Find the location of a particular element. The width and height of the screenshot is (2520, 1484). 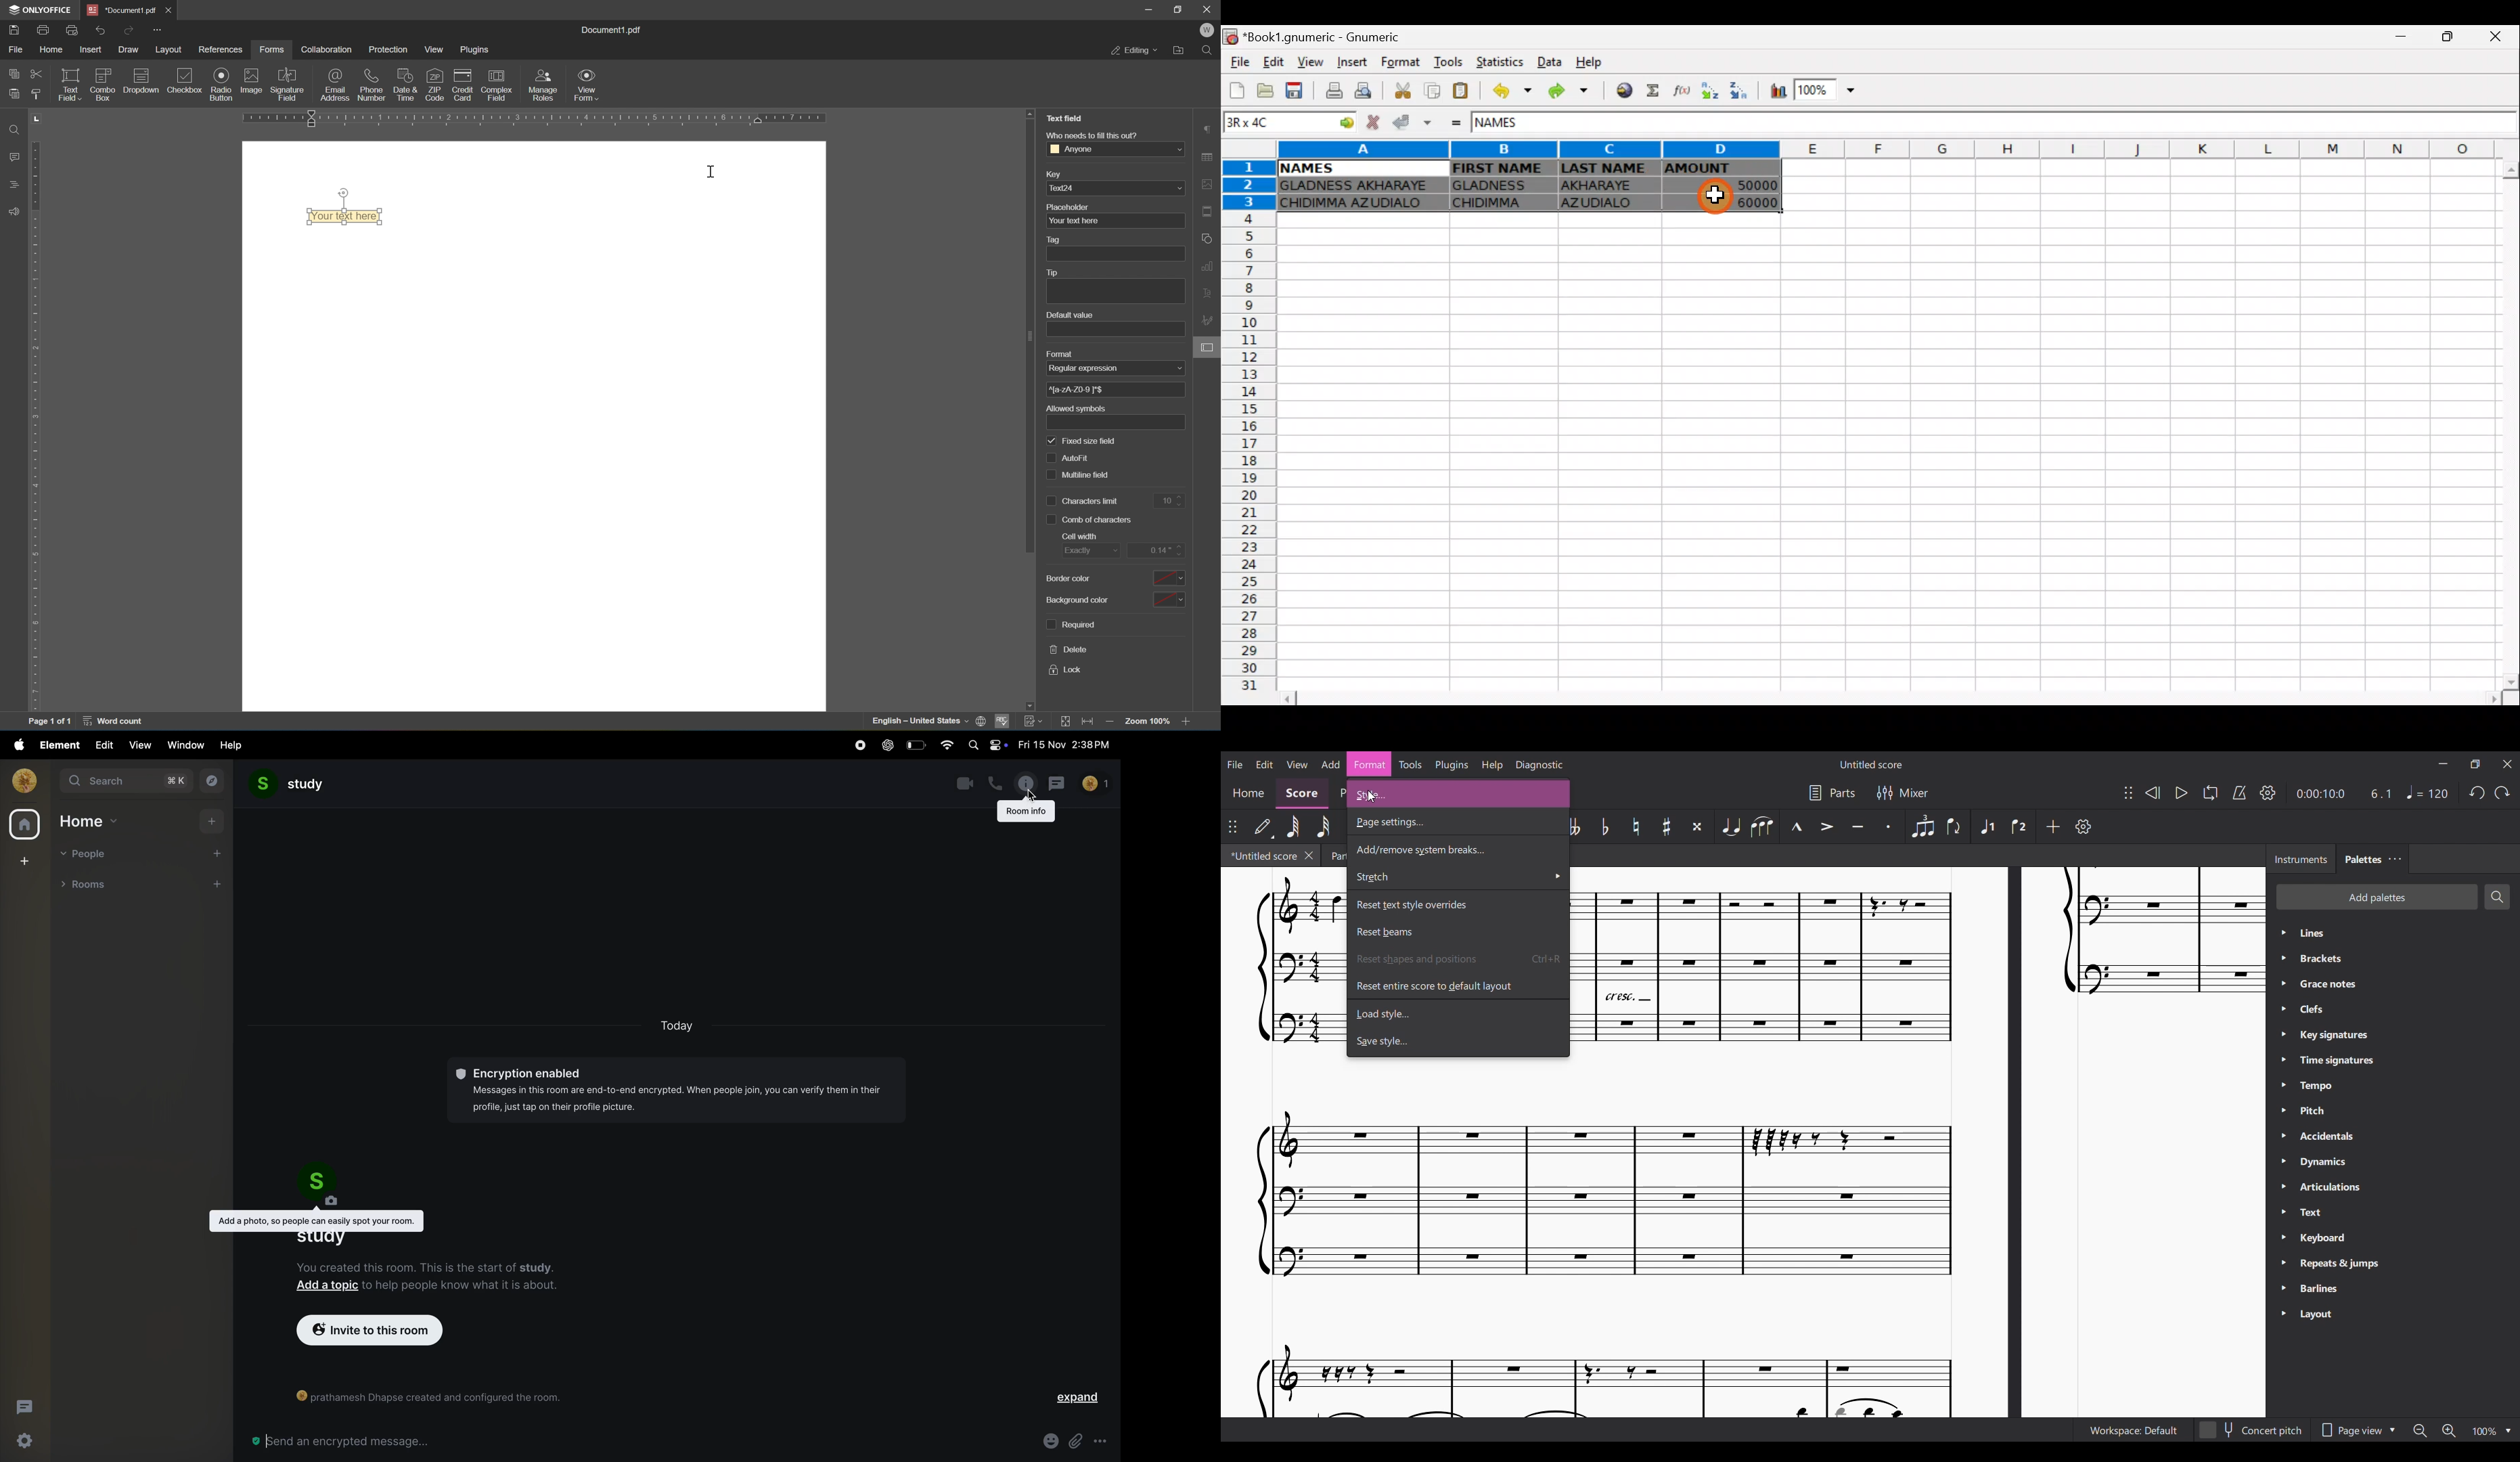

chatgpt is located at coordinates (887, 746).